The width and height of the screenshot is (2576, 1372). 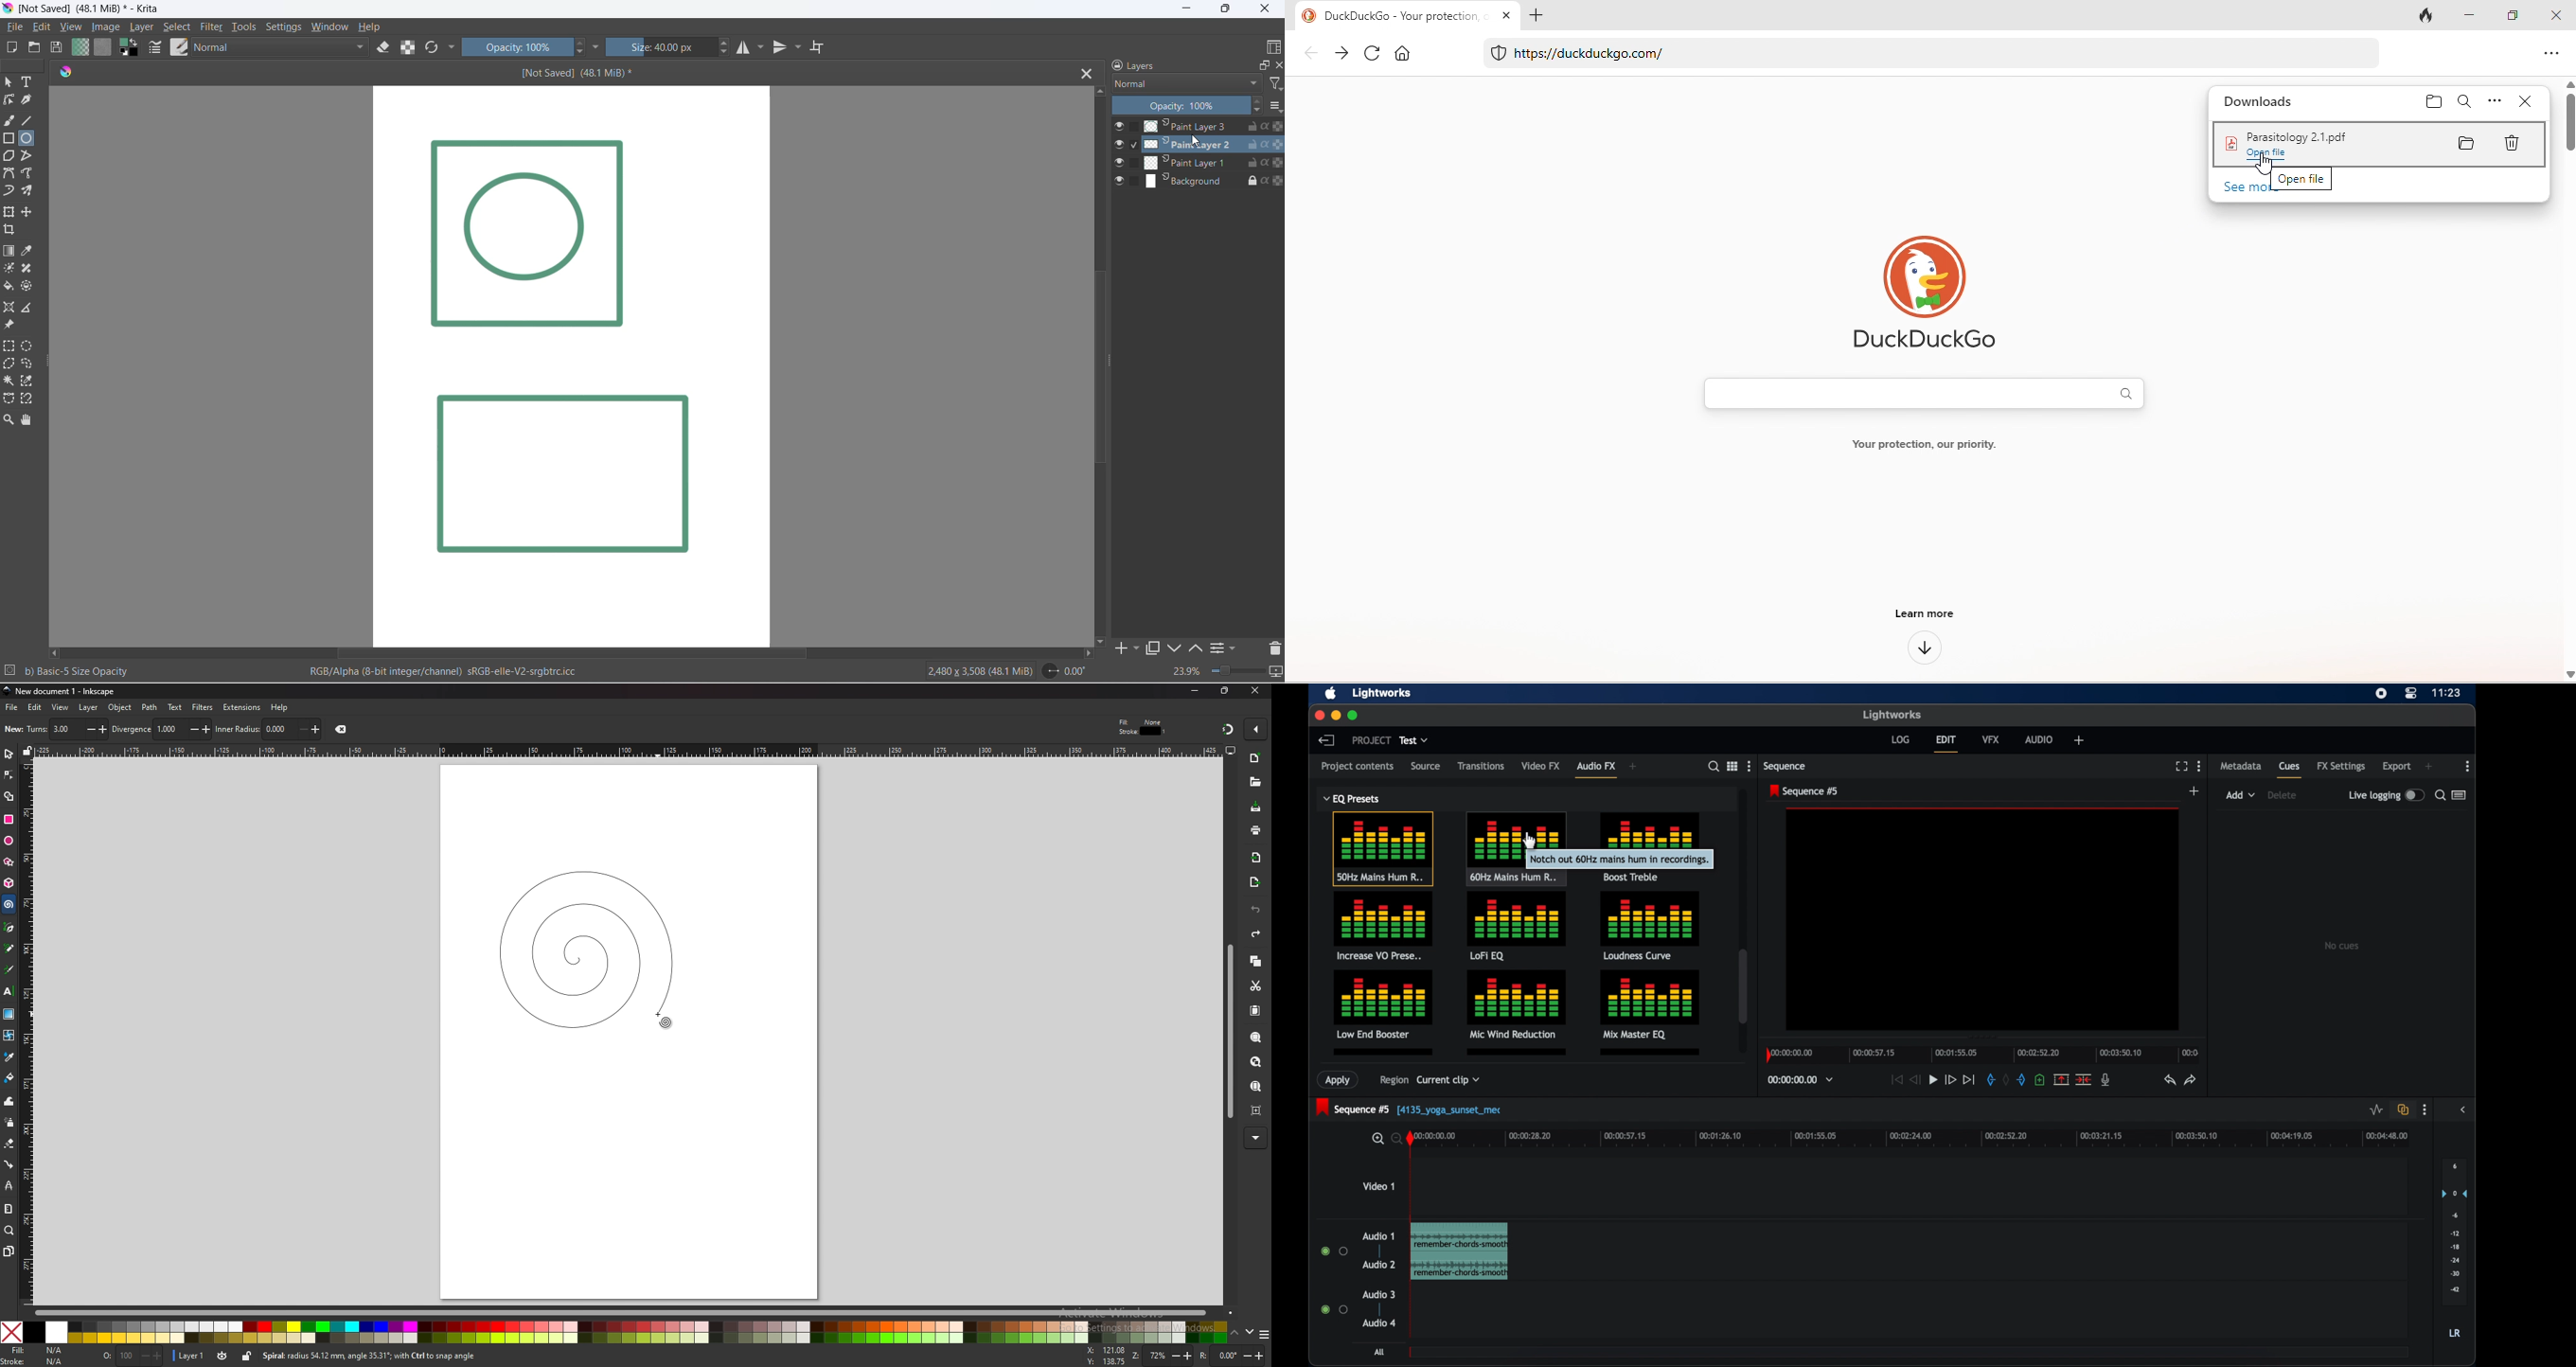 What do you see at coordinates (1273, 144) in the screenshot?
I see `Preserver alpha` at bounding box center [1273, 144].